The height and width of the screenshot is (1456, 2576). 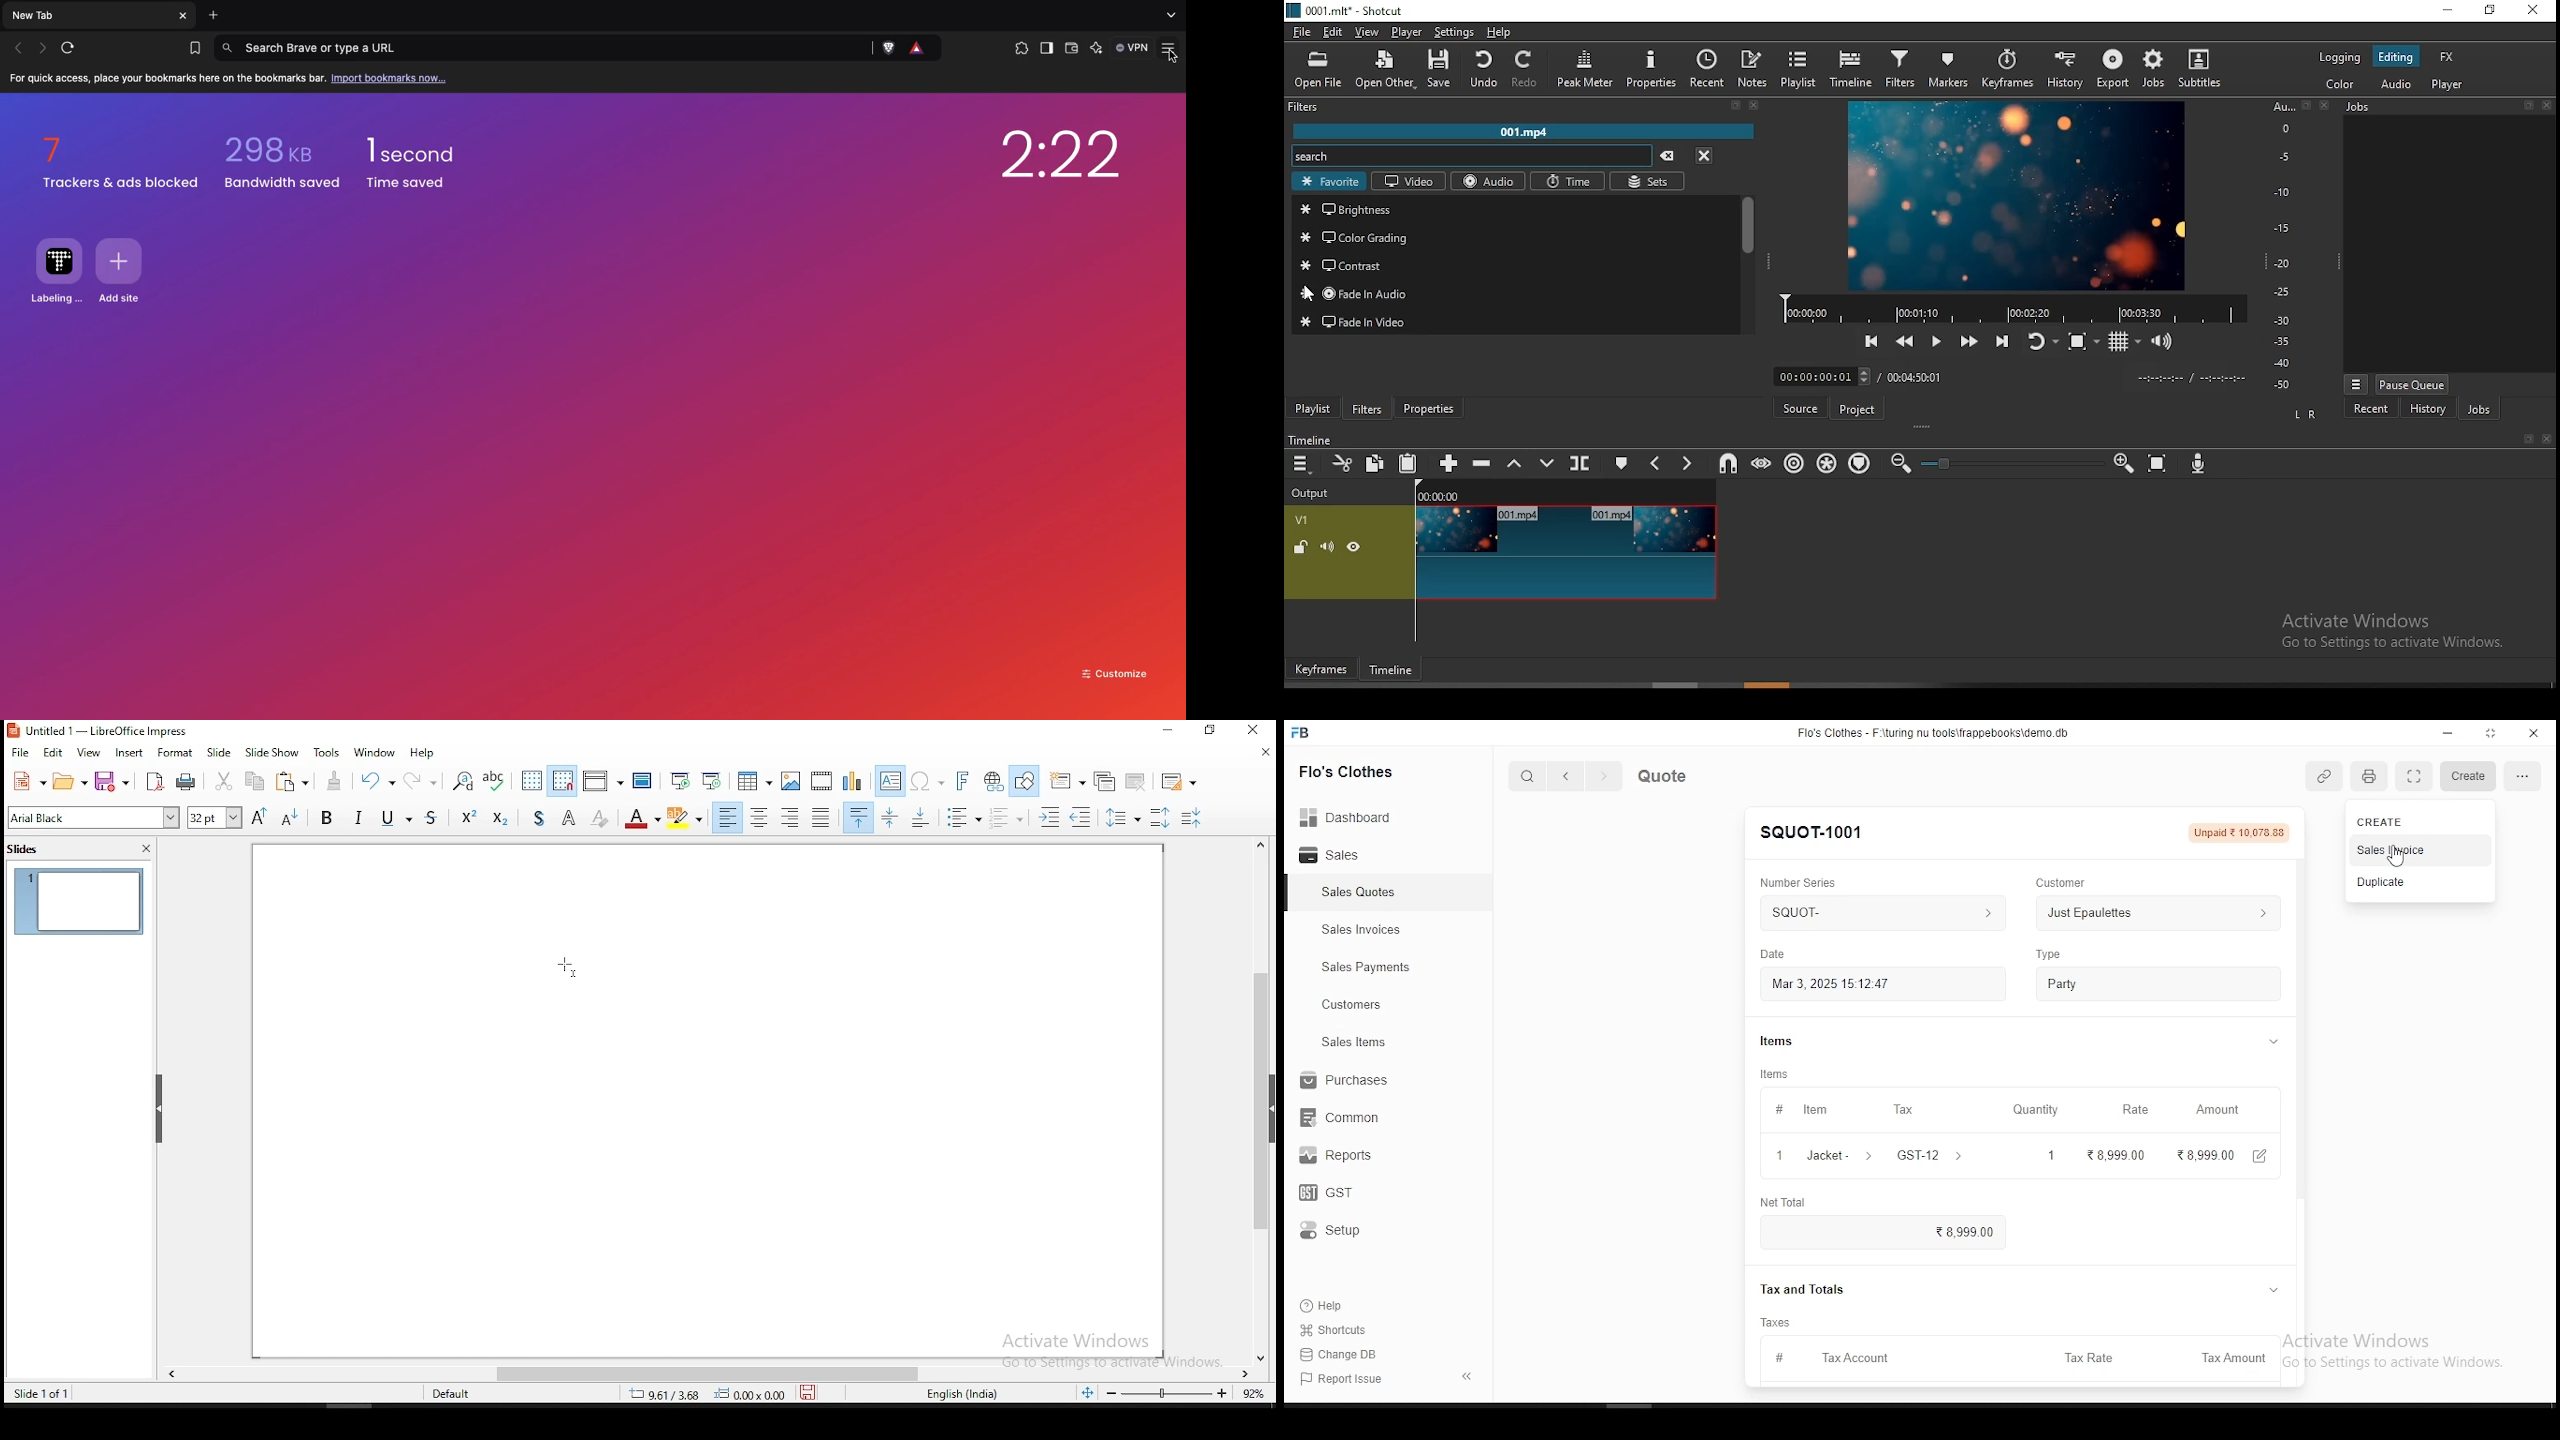 What do you see at coordinates (1080, 818) in the screenshot?
I see `Decrease Indent` at bounding box center [1080, 818].